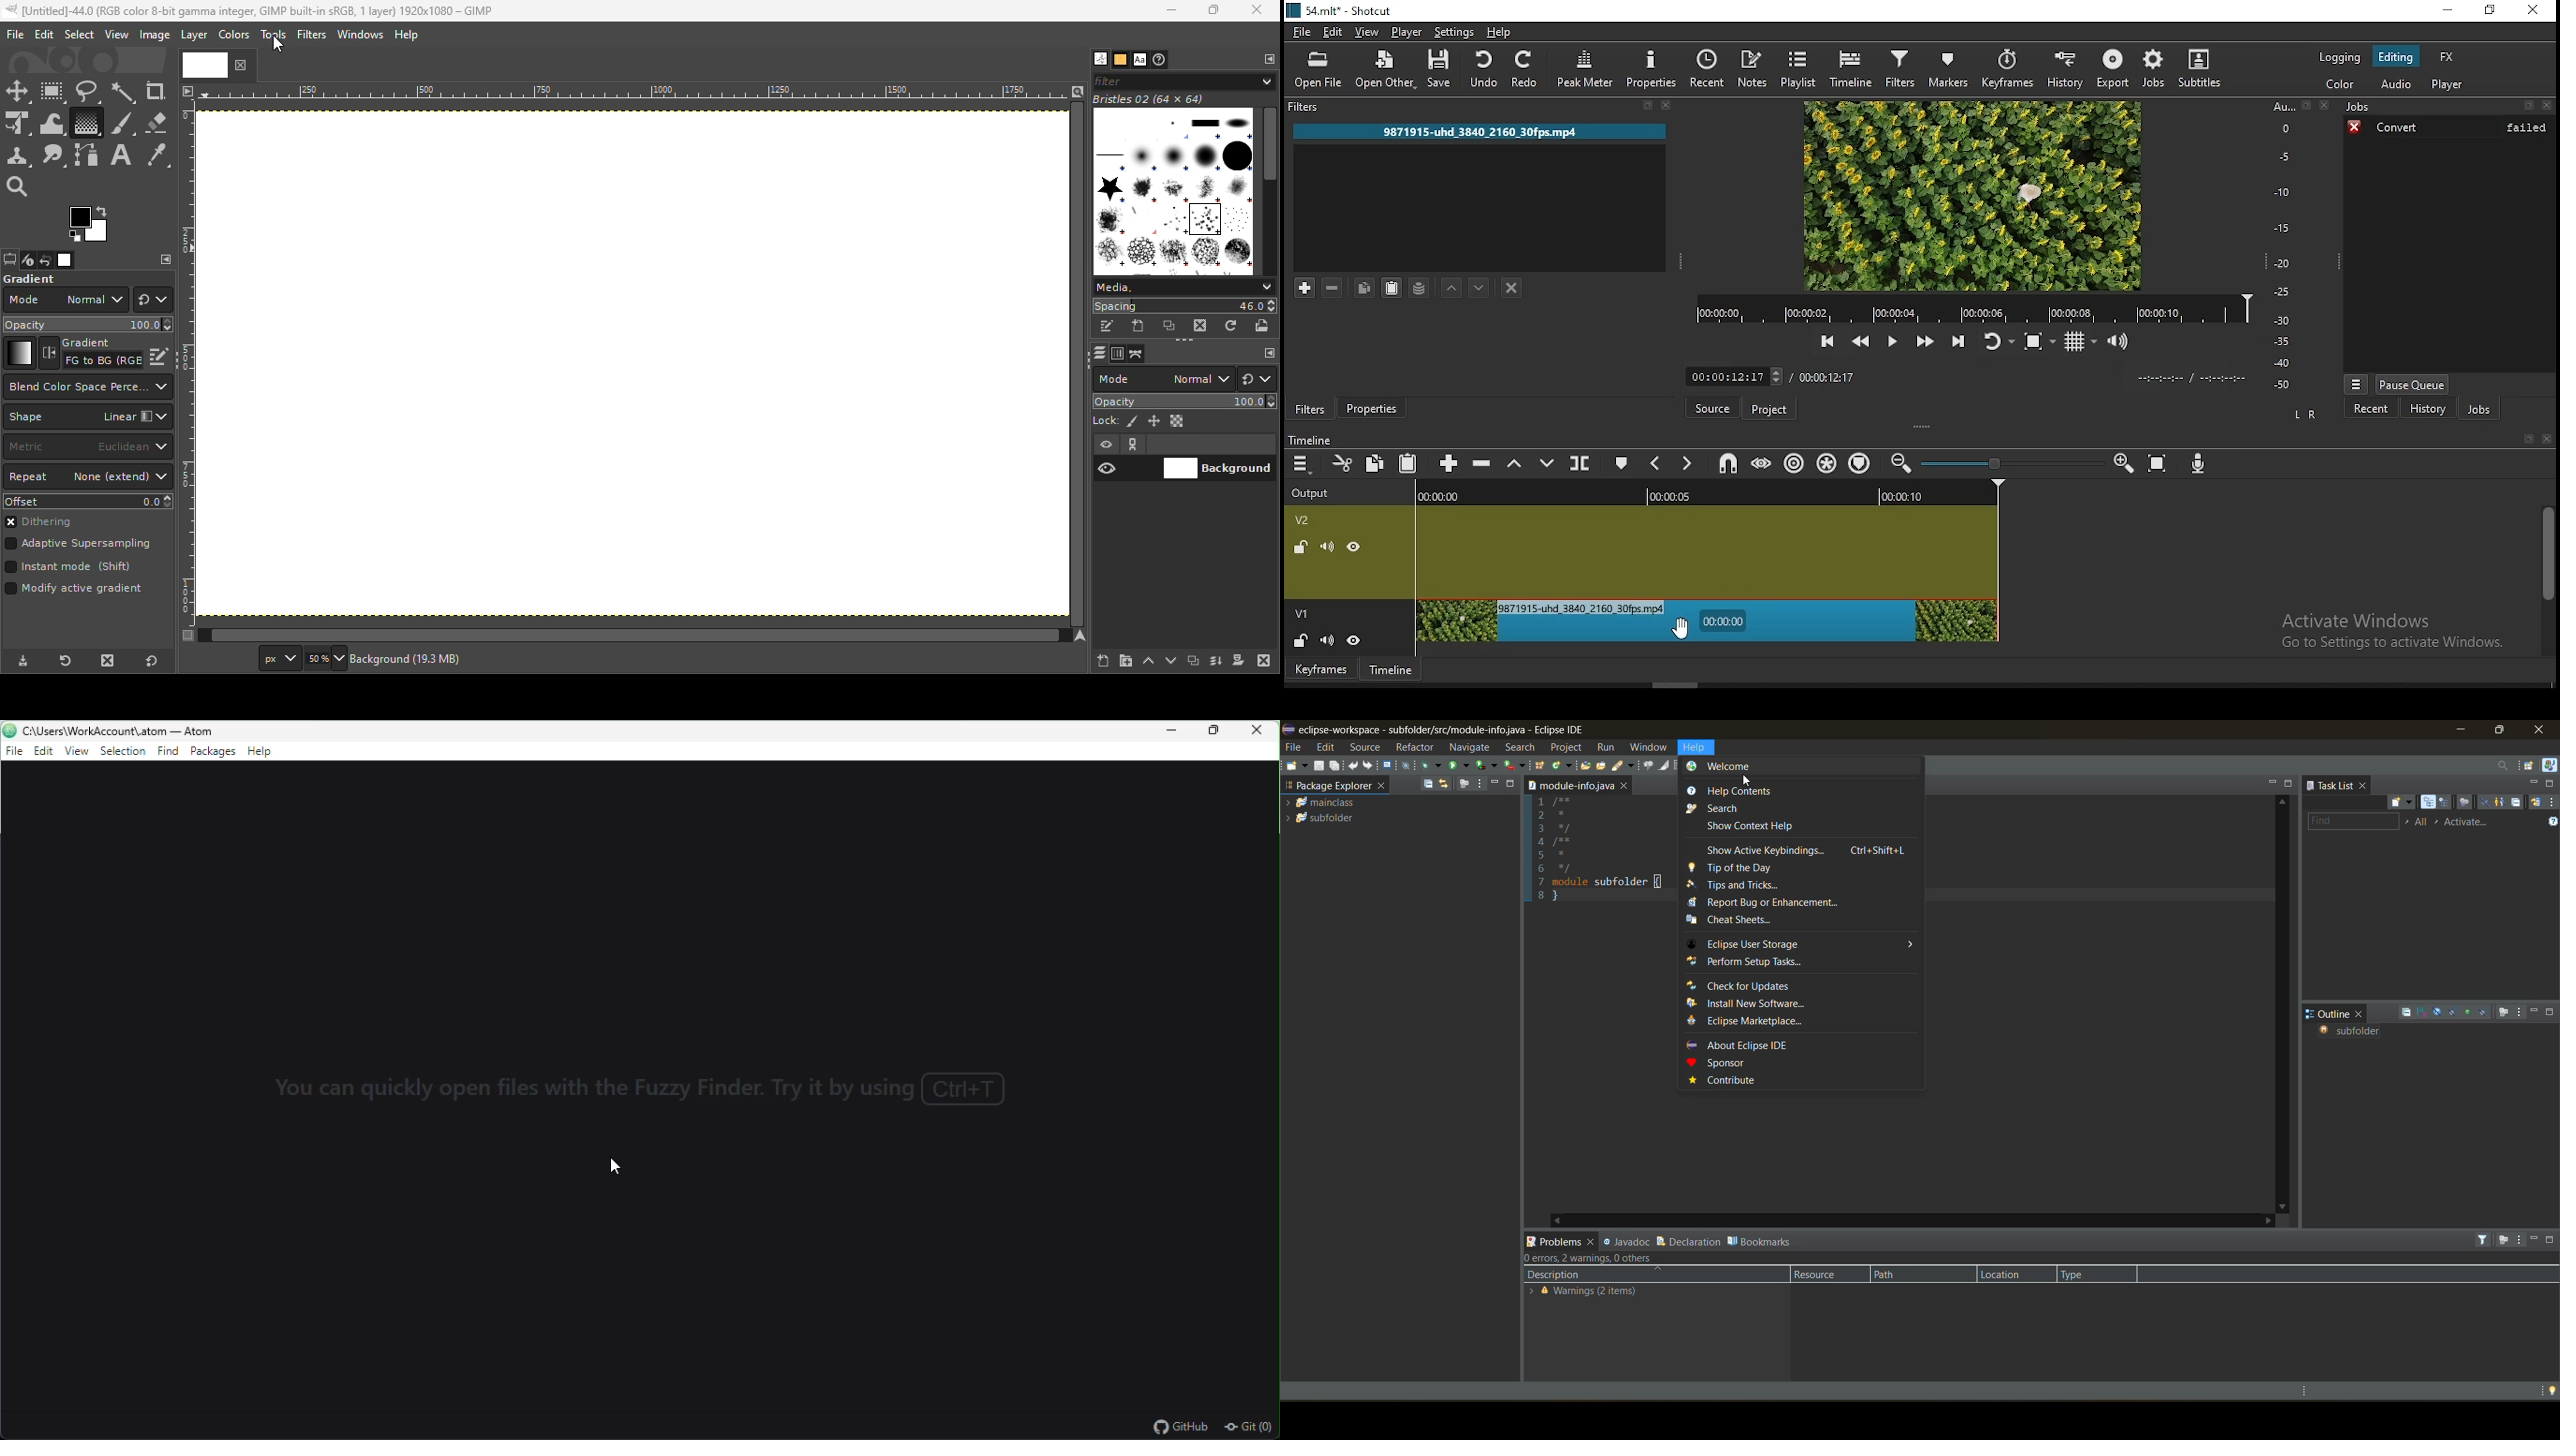  What do you see at coordinates (1328, 638) in the screenshot?
I see `(un)mute` at bounding box center [1328, 638].